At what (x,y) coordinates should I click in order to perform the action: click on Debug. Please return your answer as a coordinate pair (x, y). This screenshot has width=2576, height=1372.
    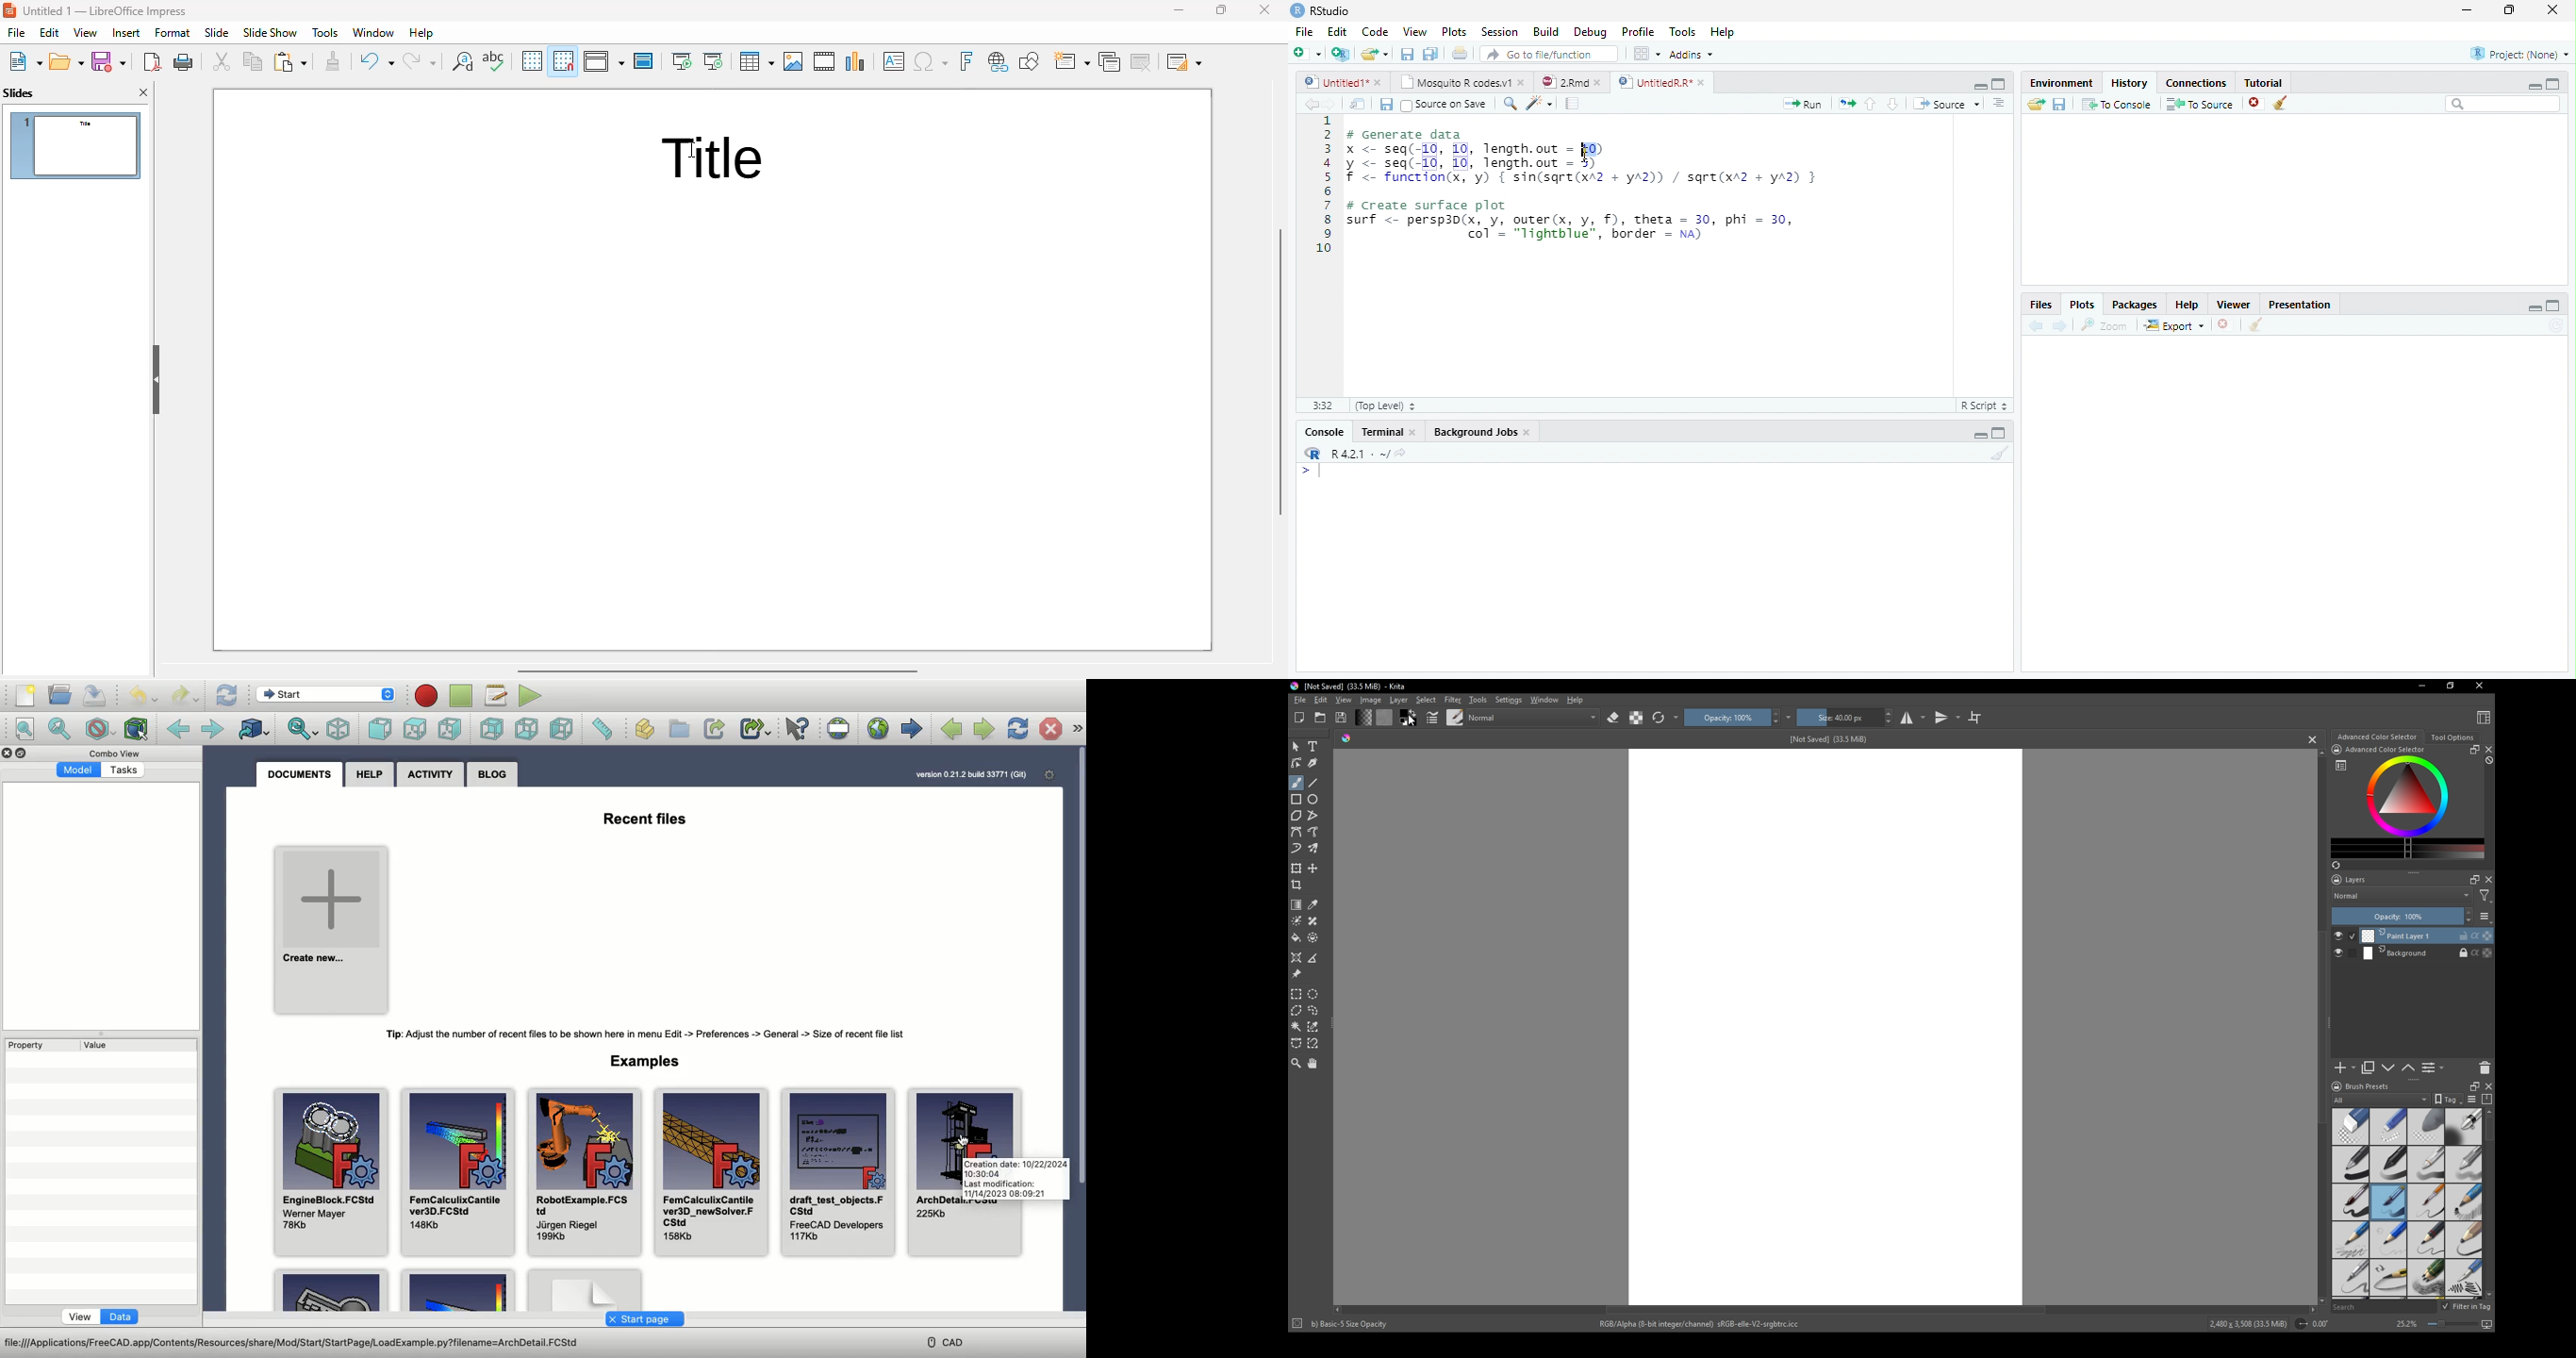
    Looking at the image, I should click on (1590, 31).